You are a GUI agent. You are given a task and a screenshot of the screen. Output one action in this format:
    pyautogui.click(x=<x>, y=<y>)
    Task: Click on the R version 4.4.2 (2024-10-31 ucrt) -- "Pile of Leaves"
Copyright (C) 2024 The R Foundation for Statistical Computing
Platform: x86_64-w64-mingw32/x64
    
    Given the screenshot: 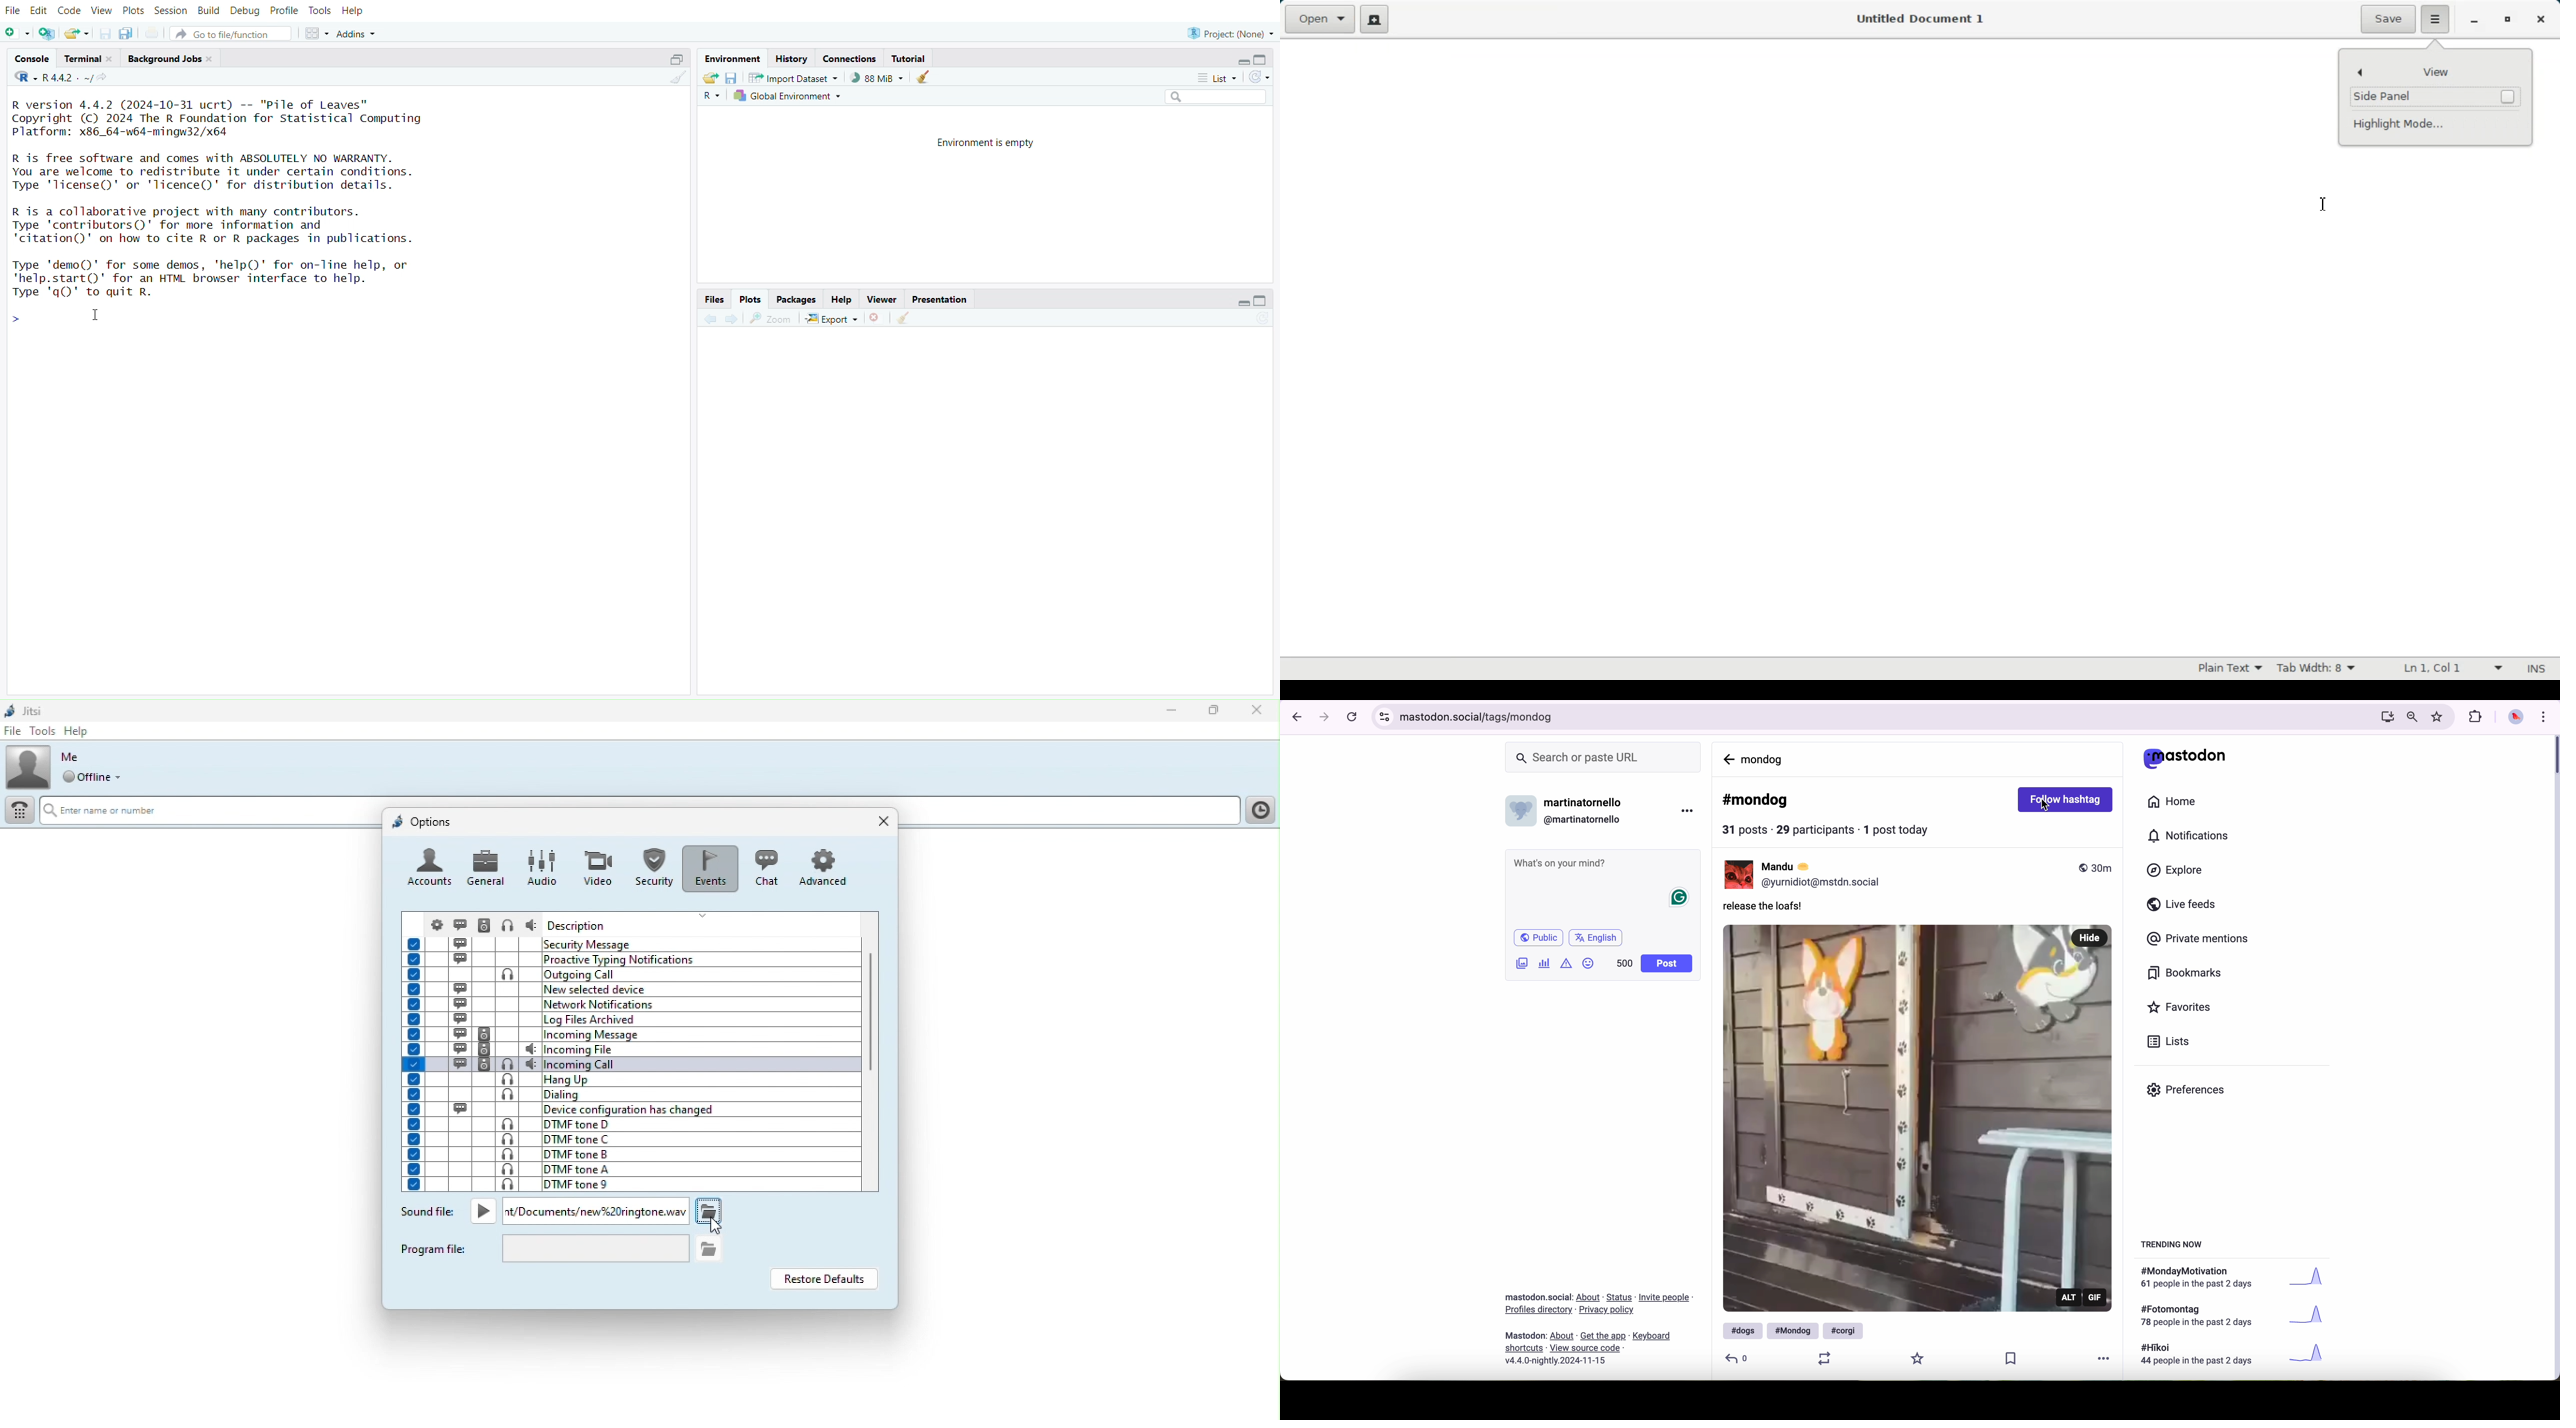 What is the action you would take?
    pyautogui.click(x=230, y=119)
    